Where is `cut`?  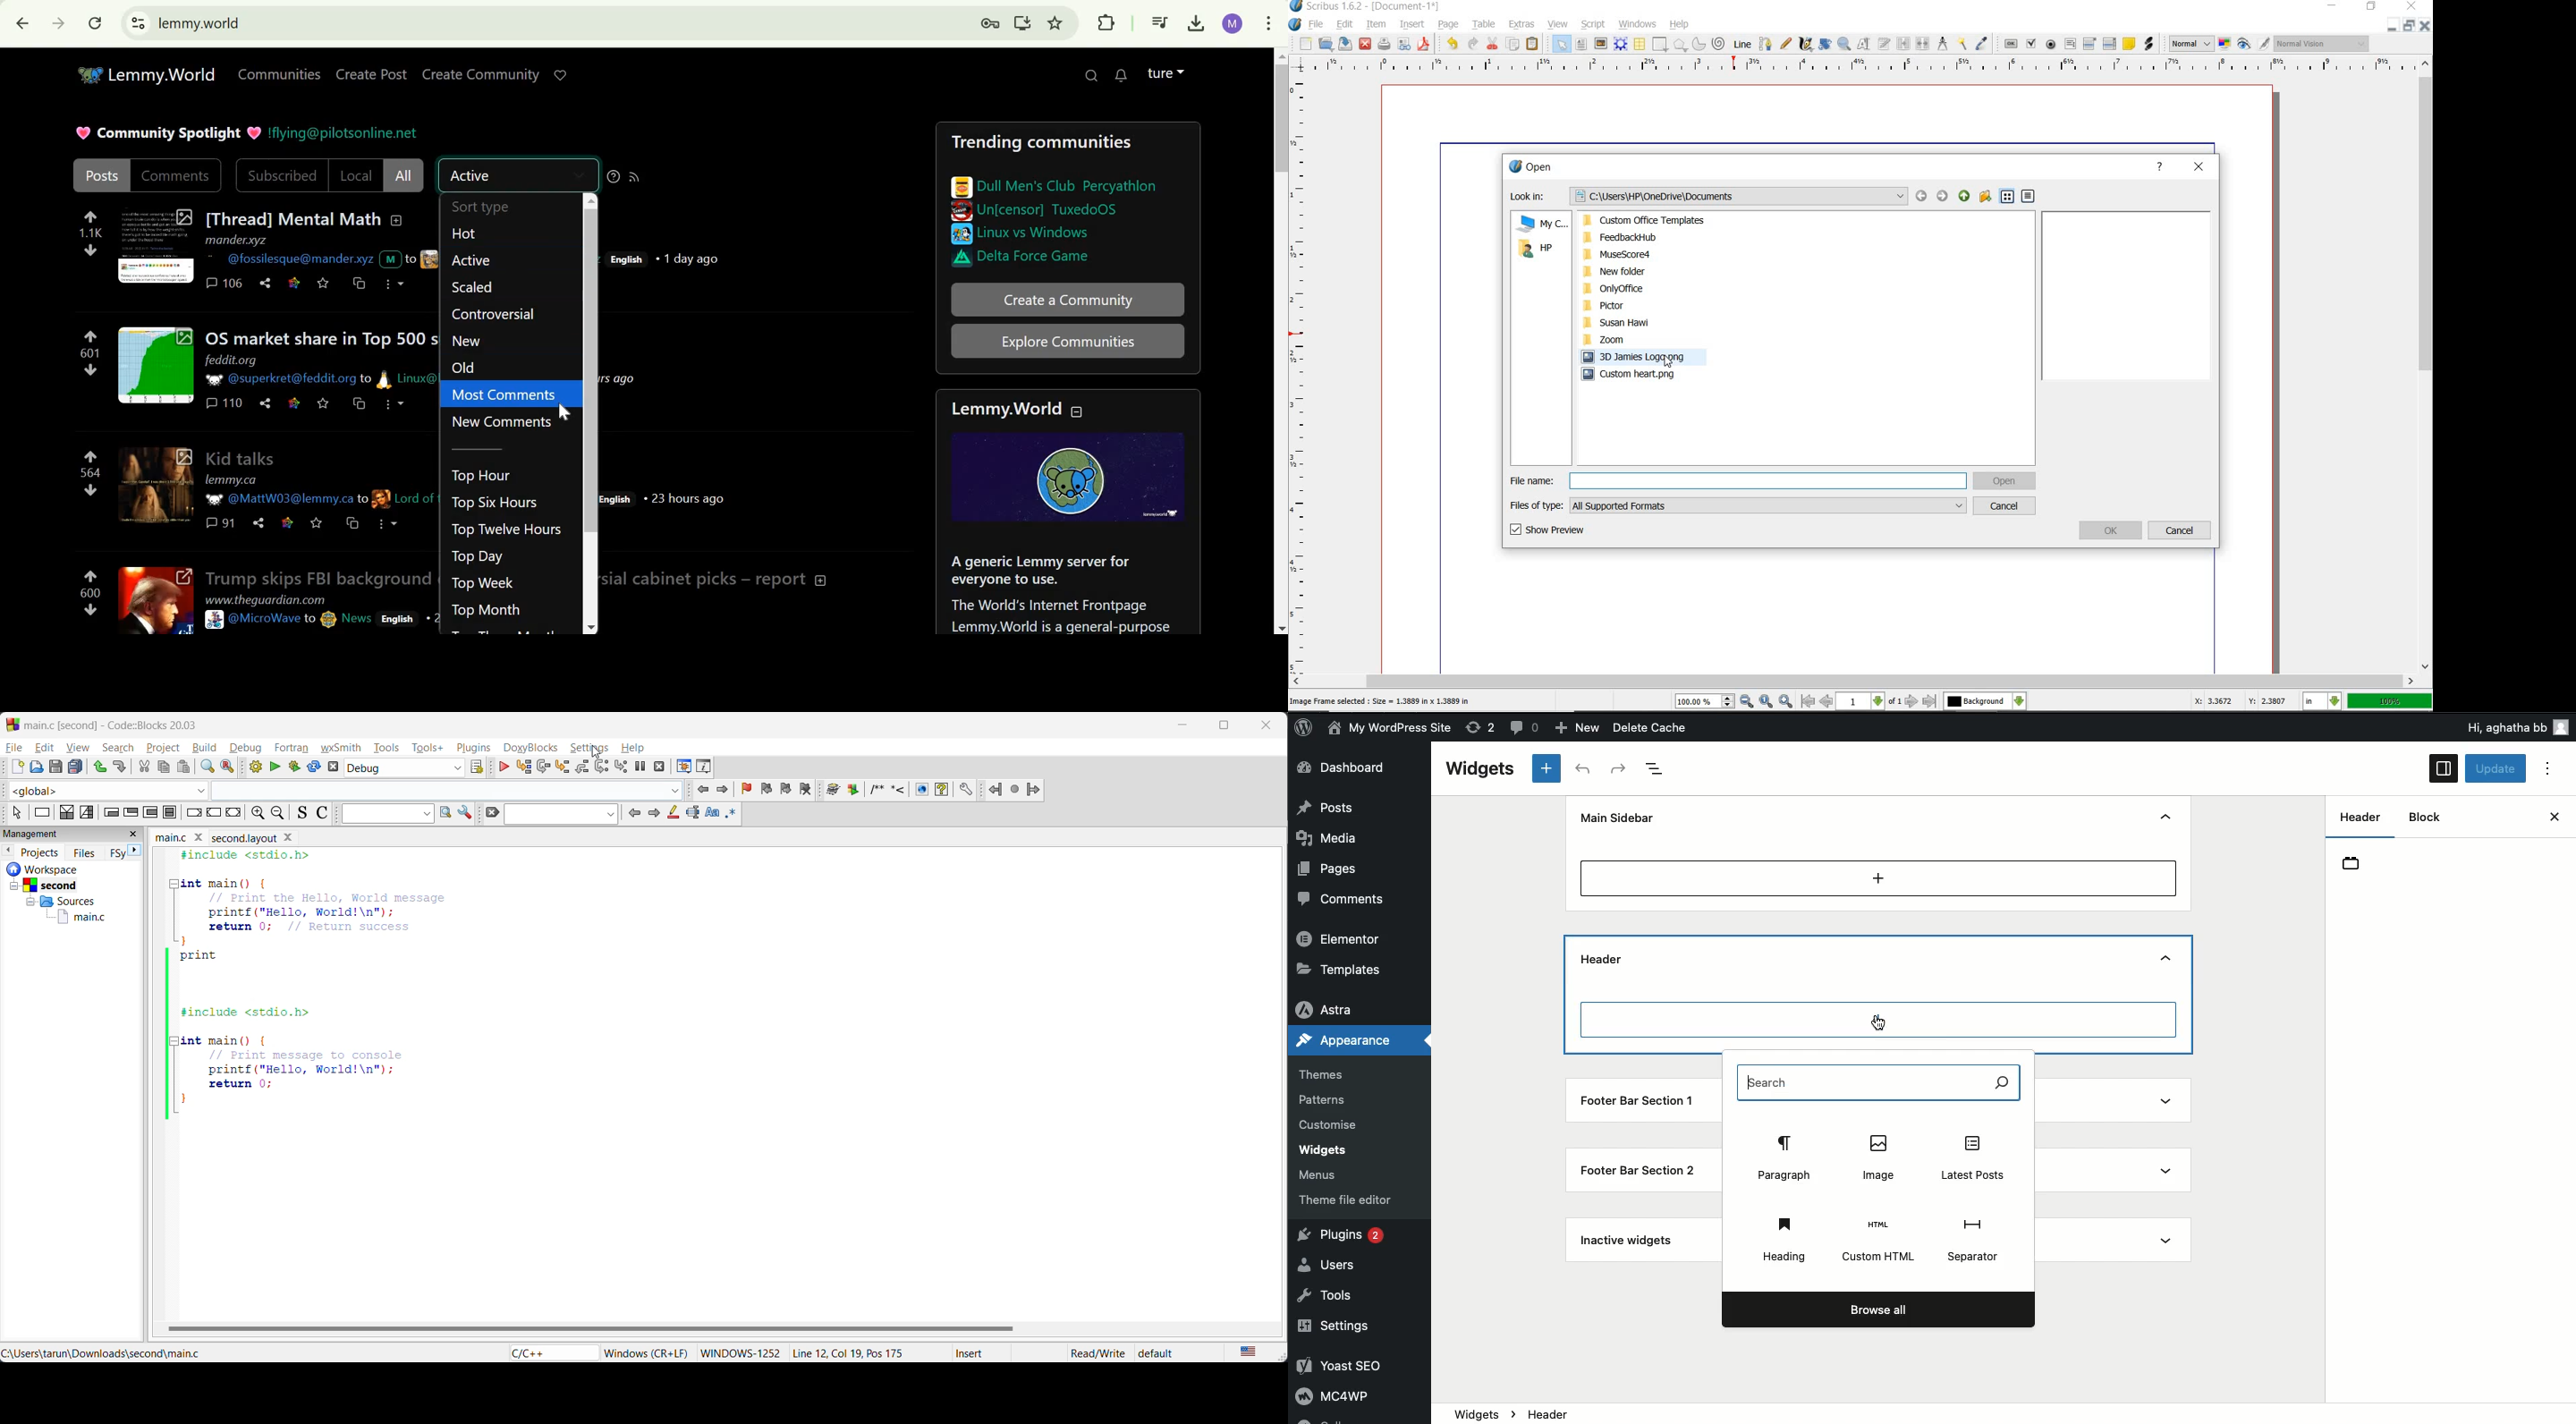 cut is located at coordinates (1492, 44).